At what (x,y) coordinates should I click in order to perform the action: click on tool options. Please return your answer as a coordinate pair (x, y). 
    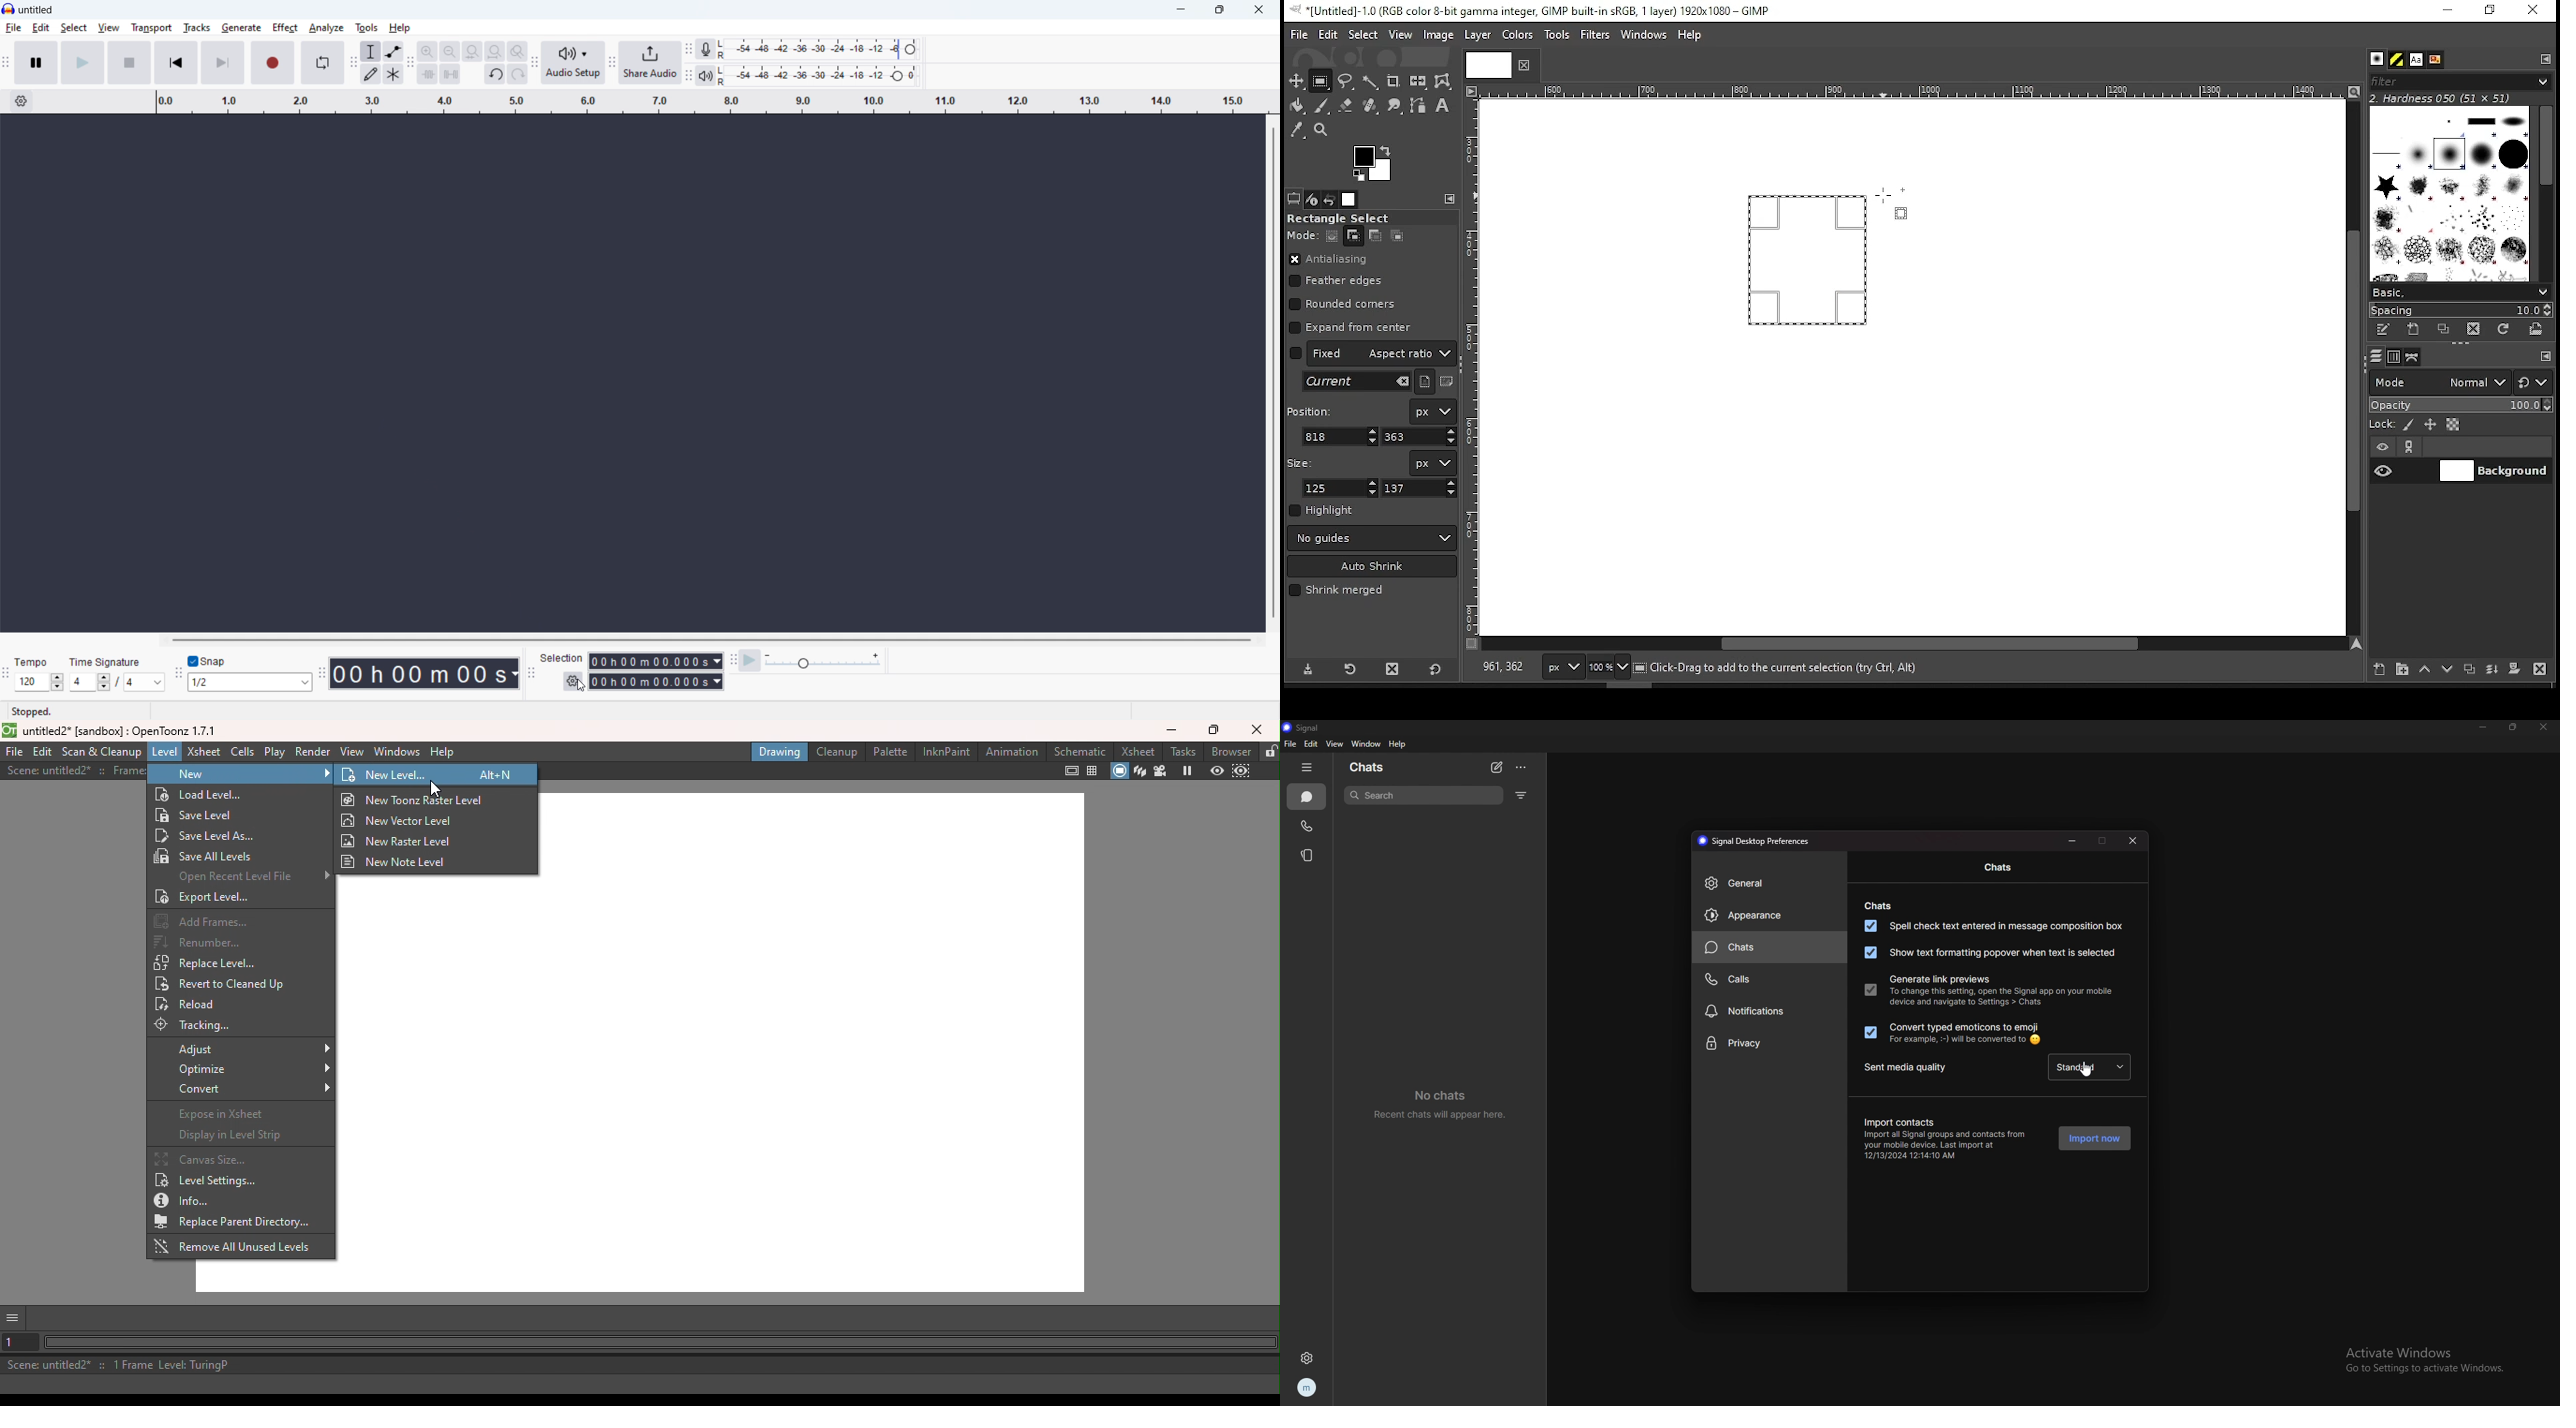
    Looking at the image, I should click on (1294, 198).